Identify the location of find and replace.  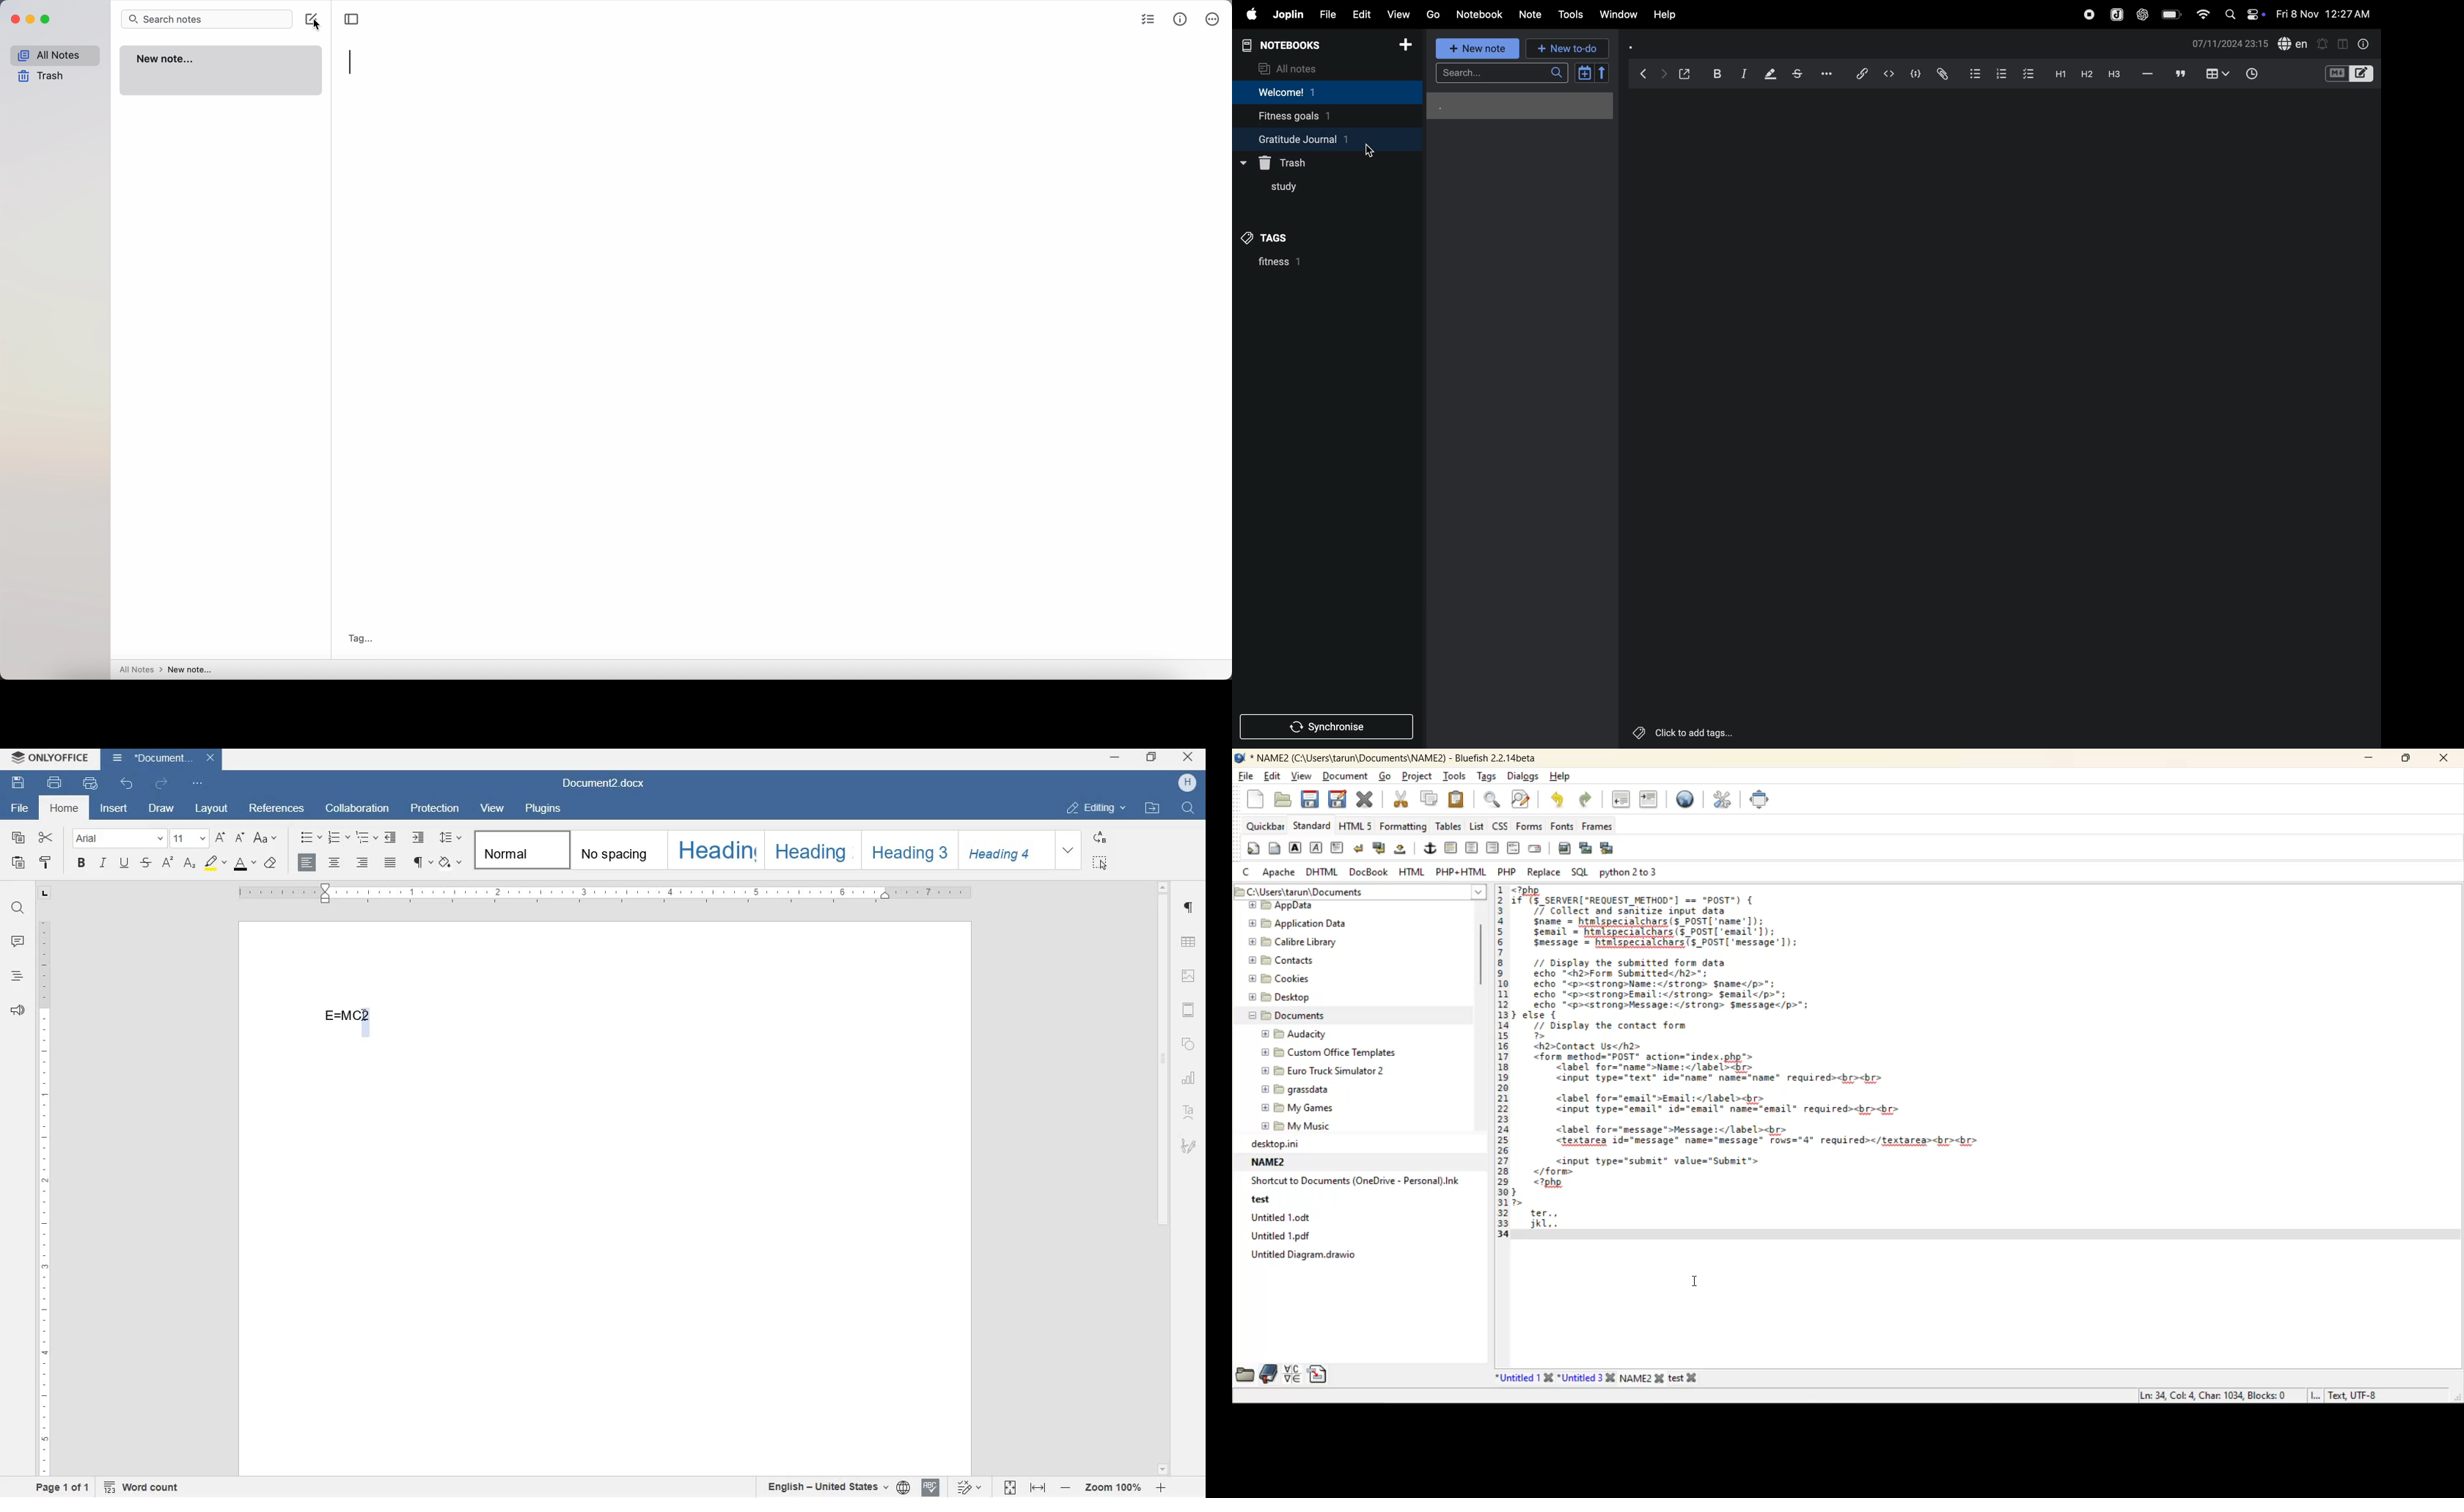
(1523, 800).